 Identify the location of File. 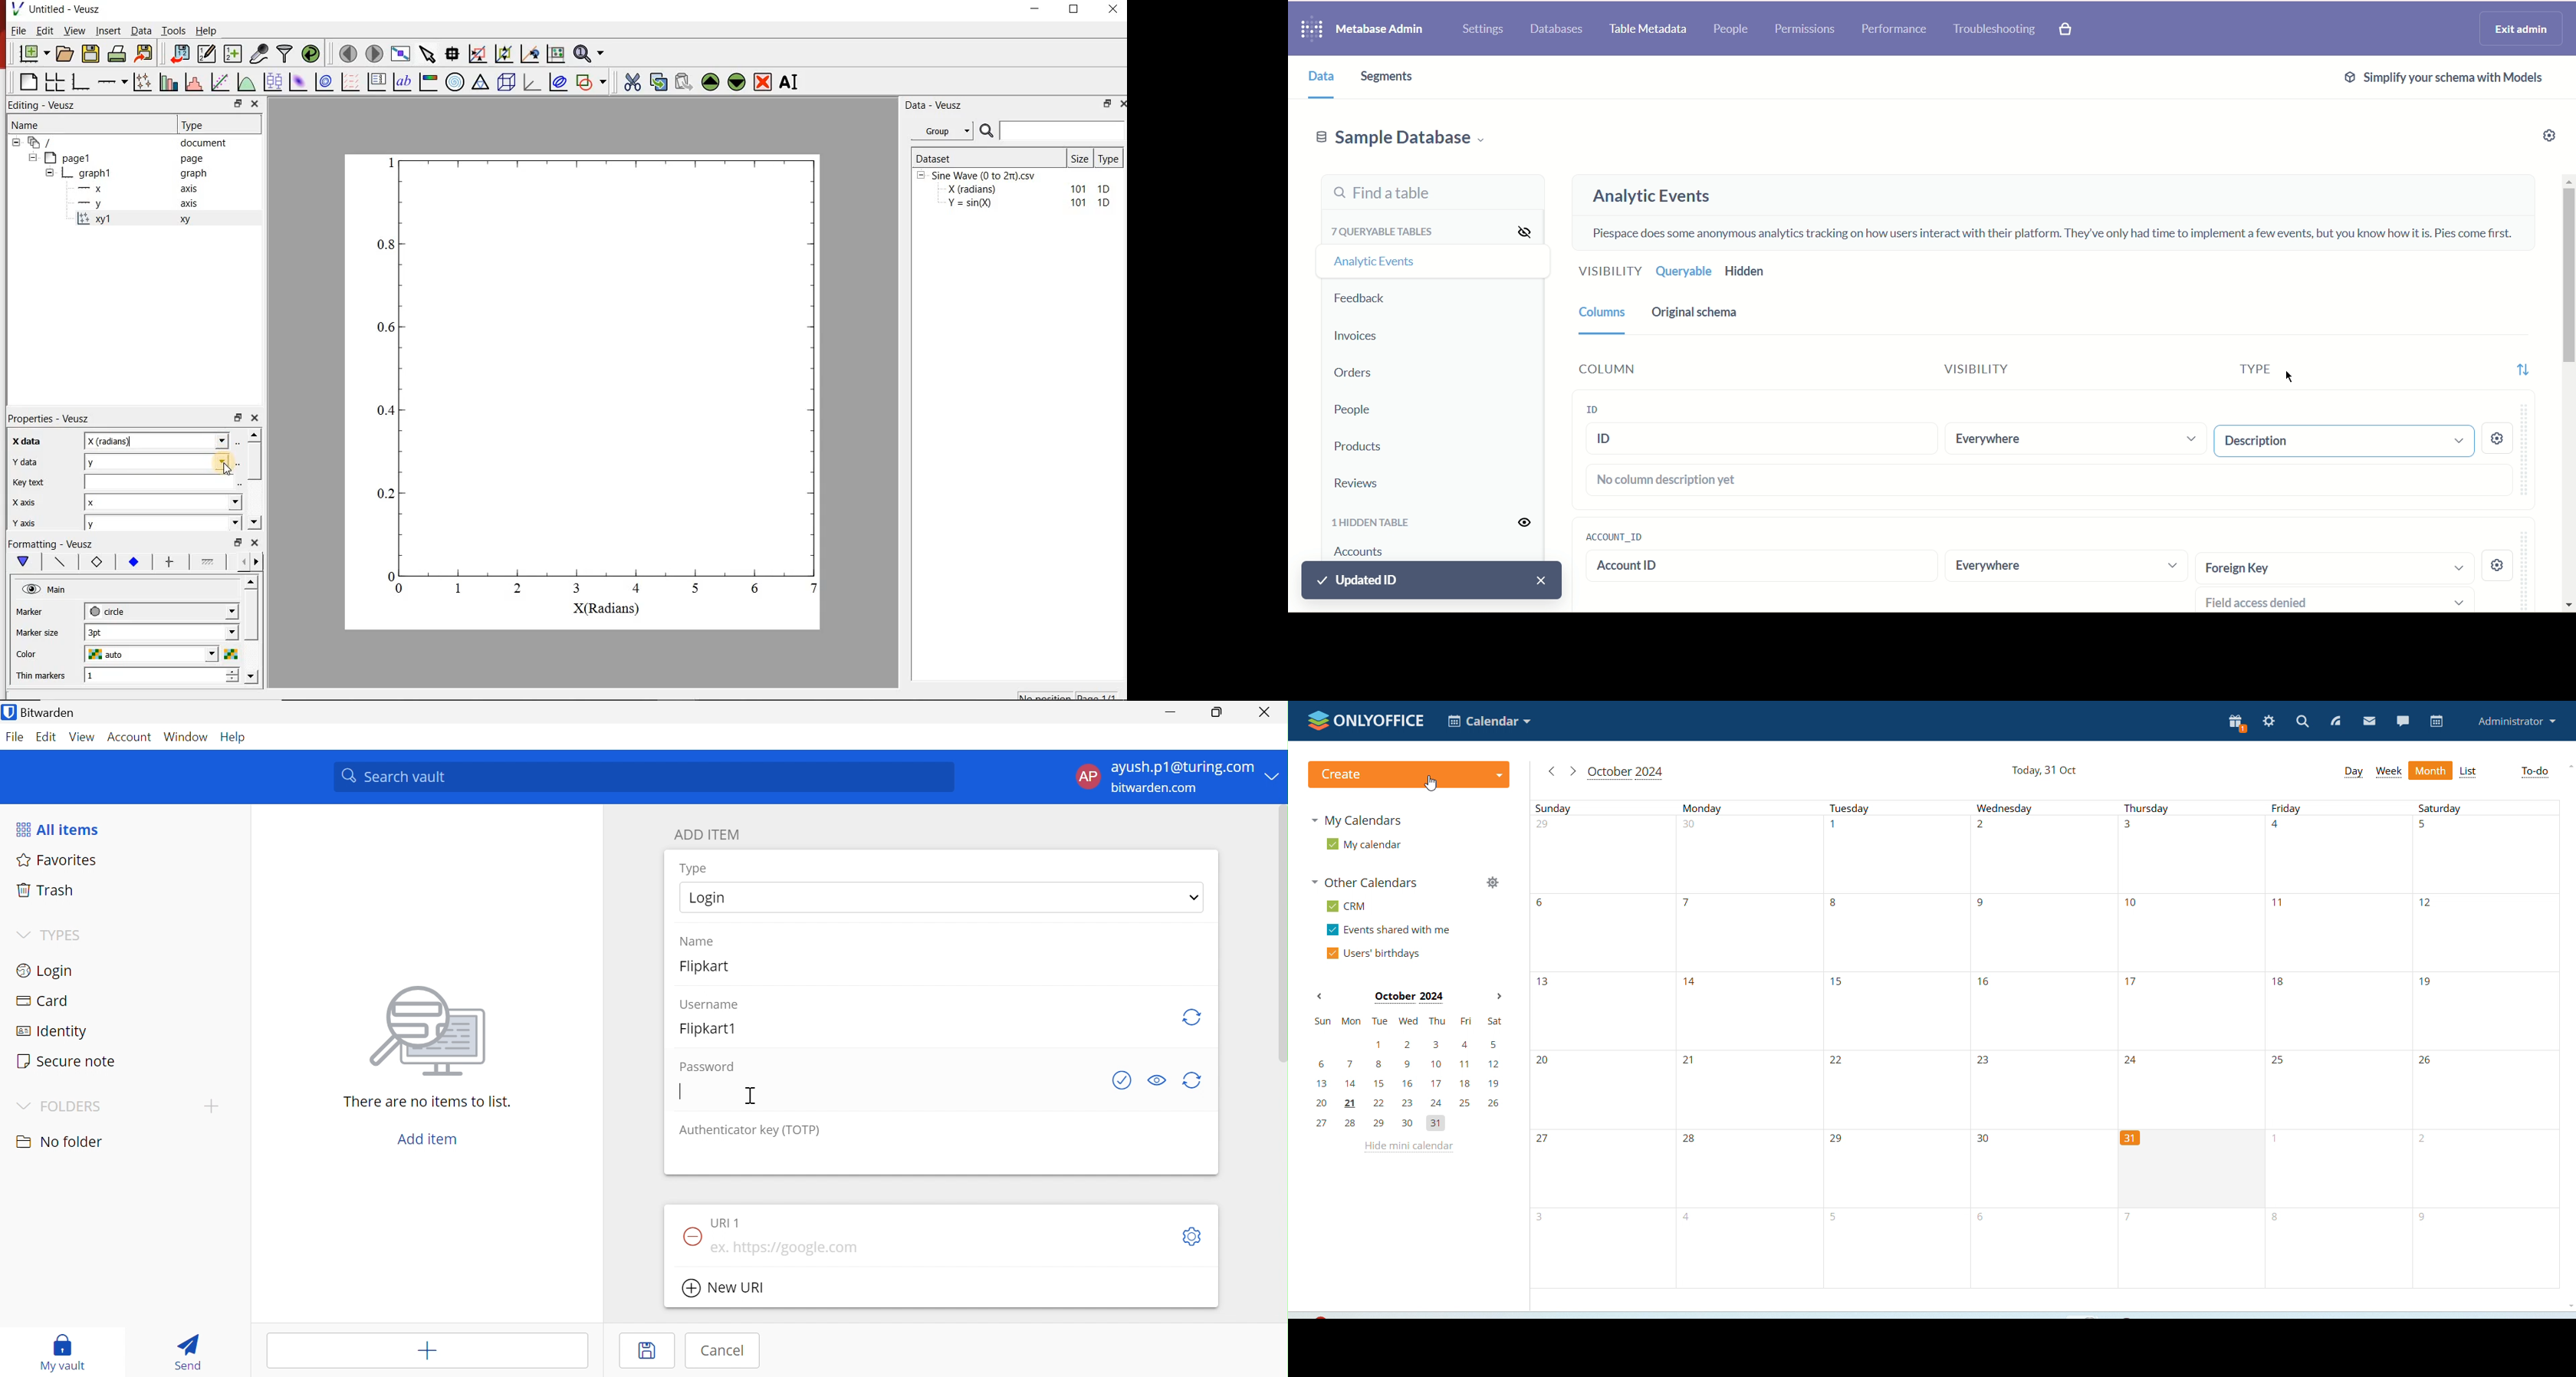
(19, 30).